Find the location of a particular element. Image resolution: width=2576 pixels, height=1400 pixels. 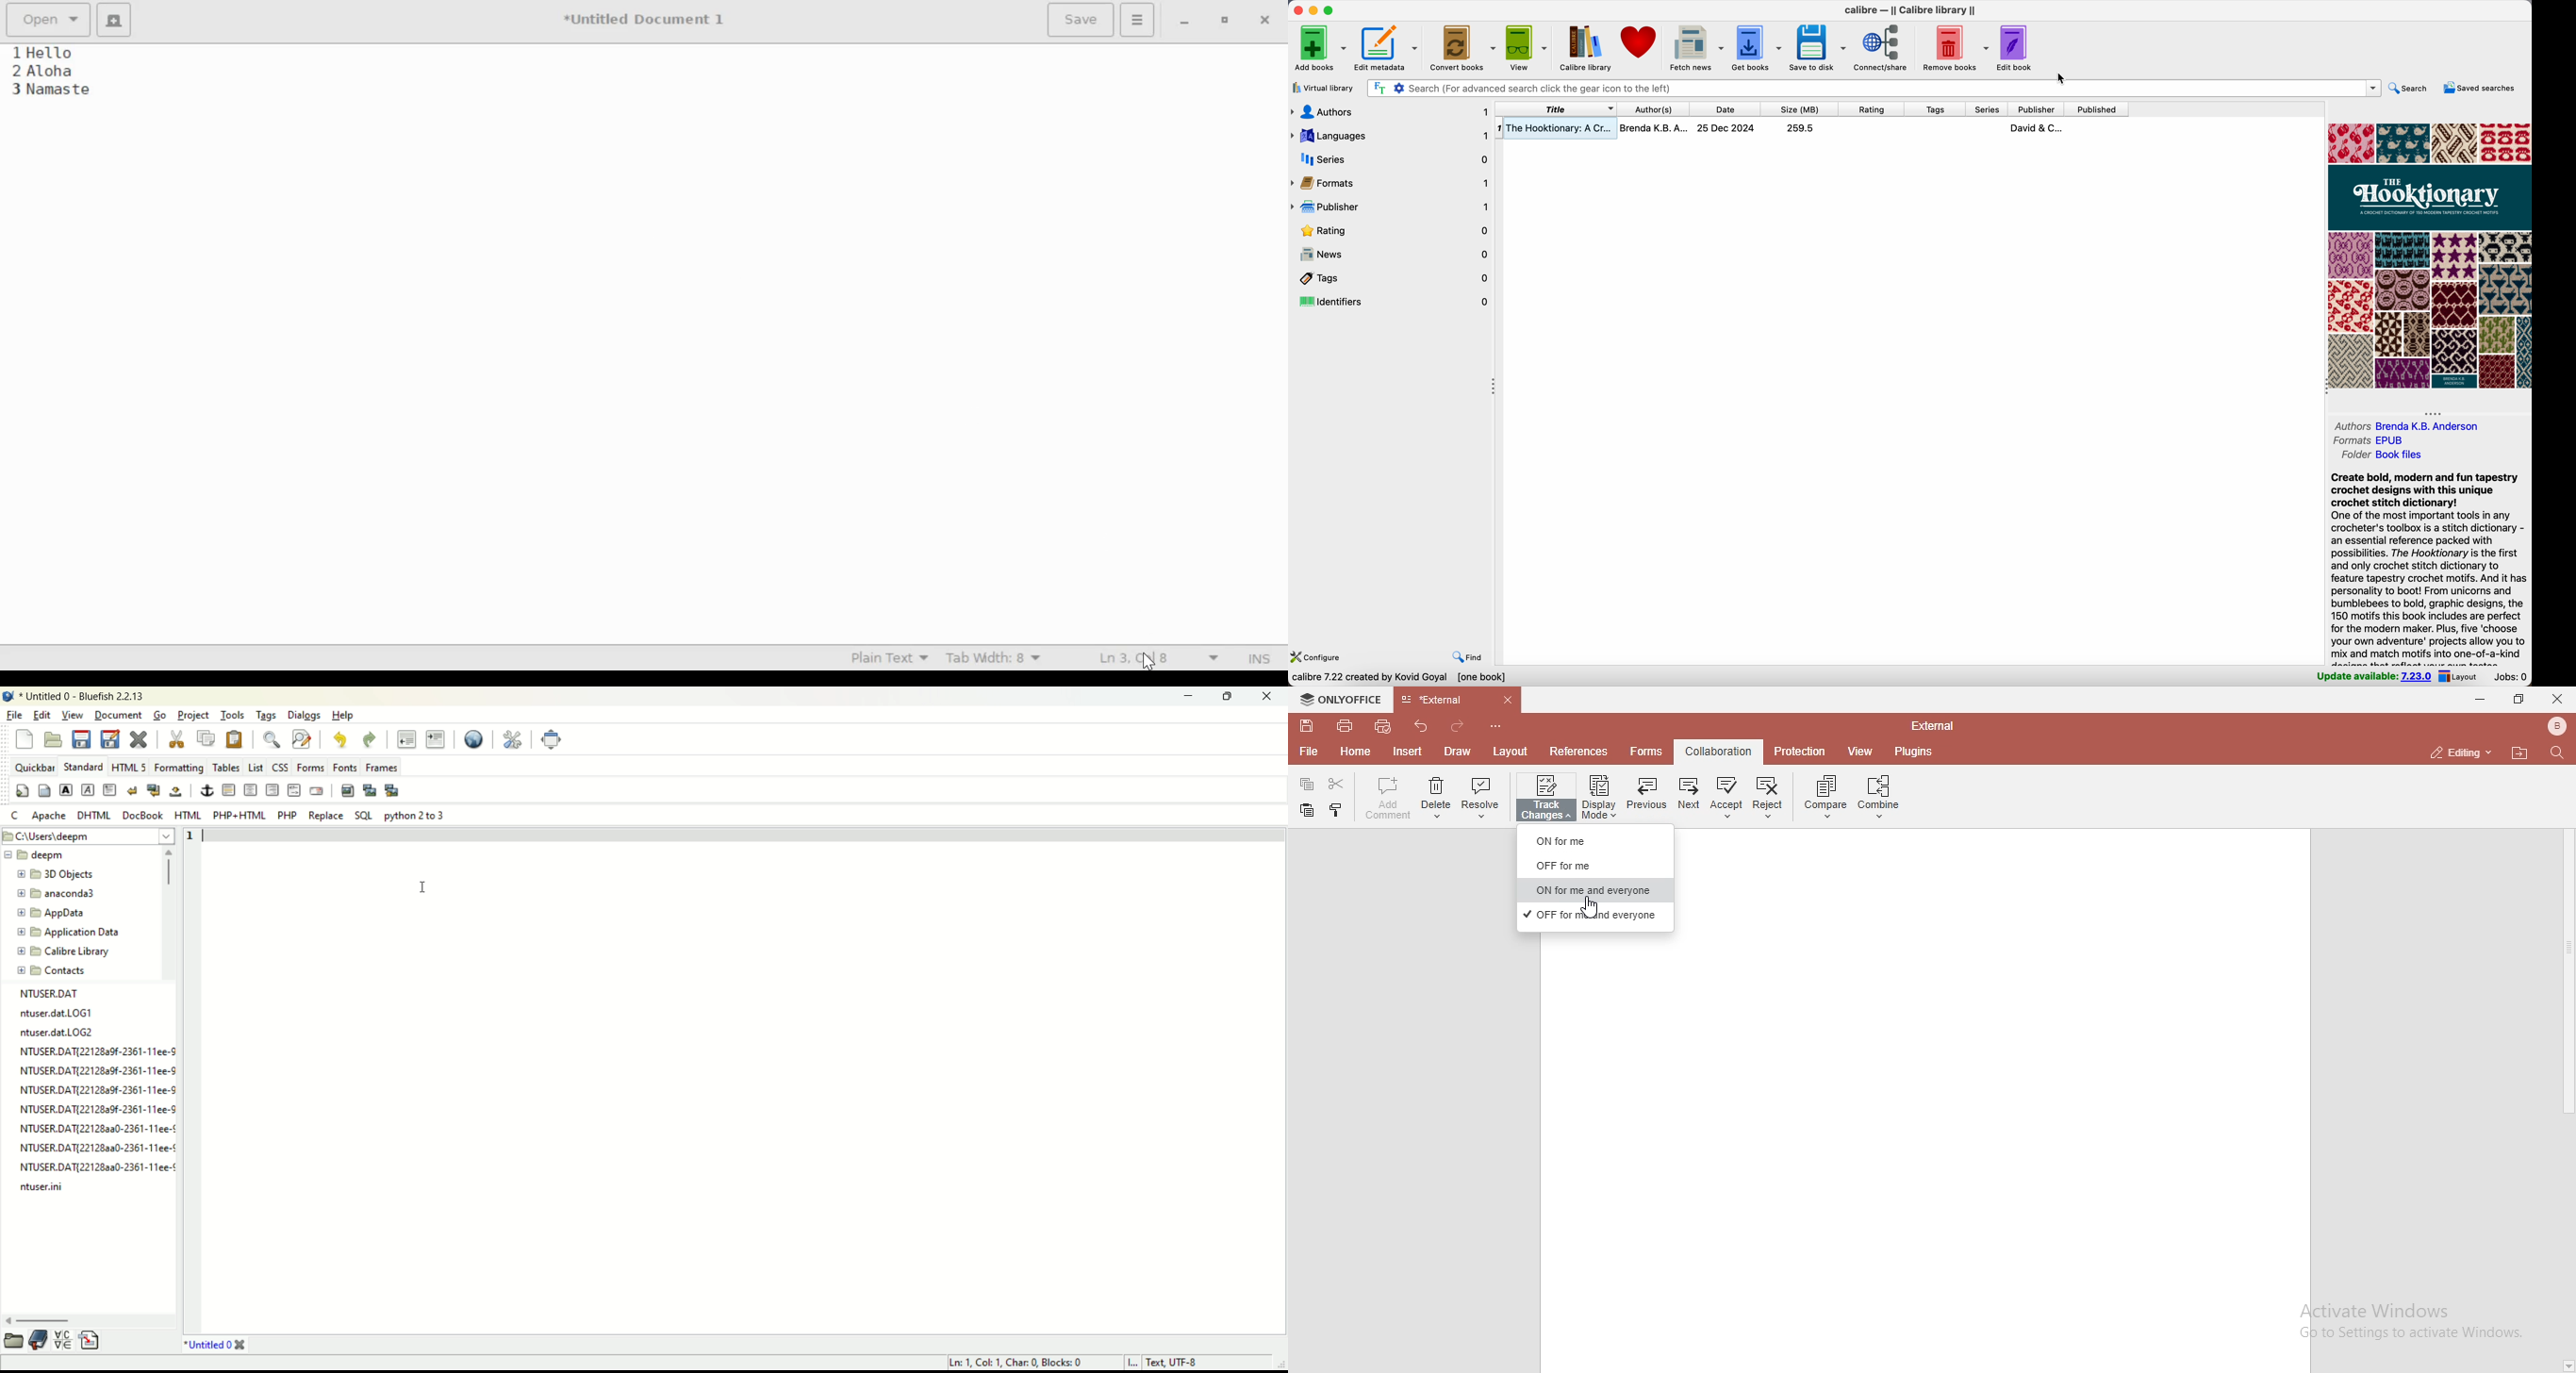

horizontal rule is located at coordinates (228, 790).